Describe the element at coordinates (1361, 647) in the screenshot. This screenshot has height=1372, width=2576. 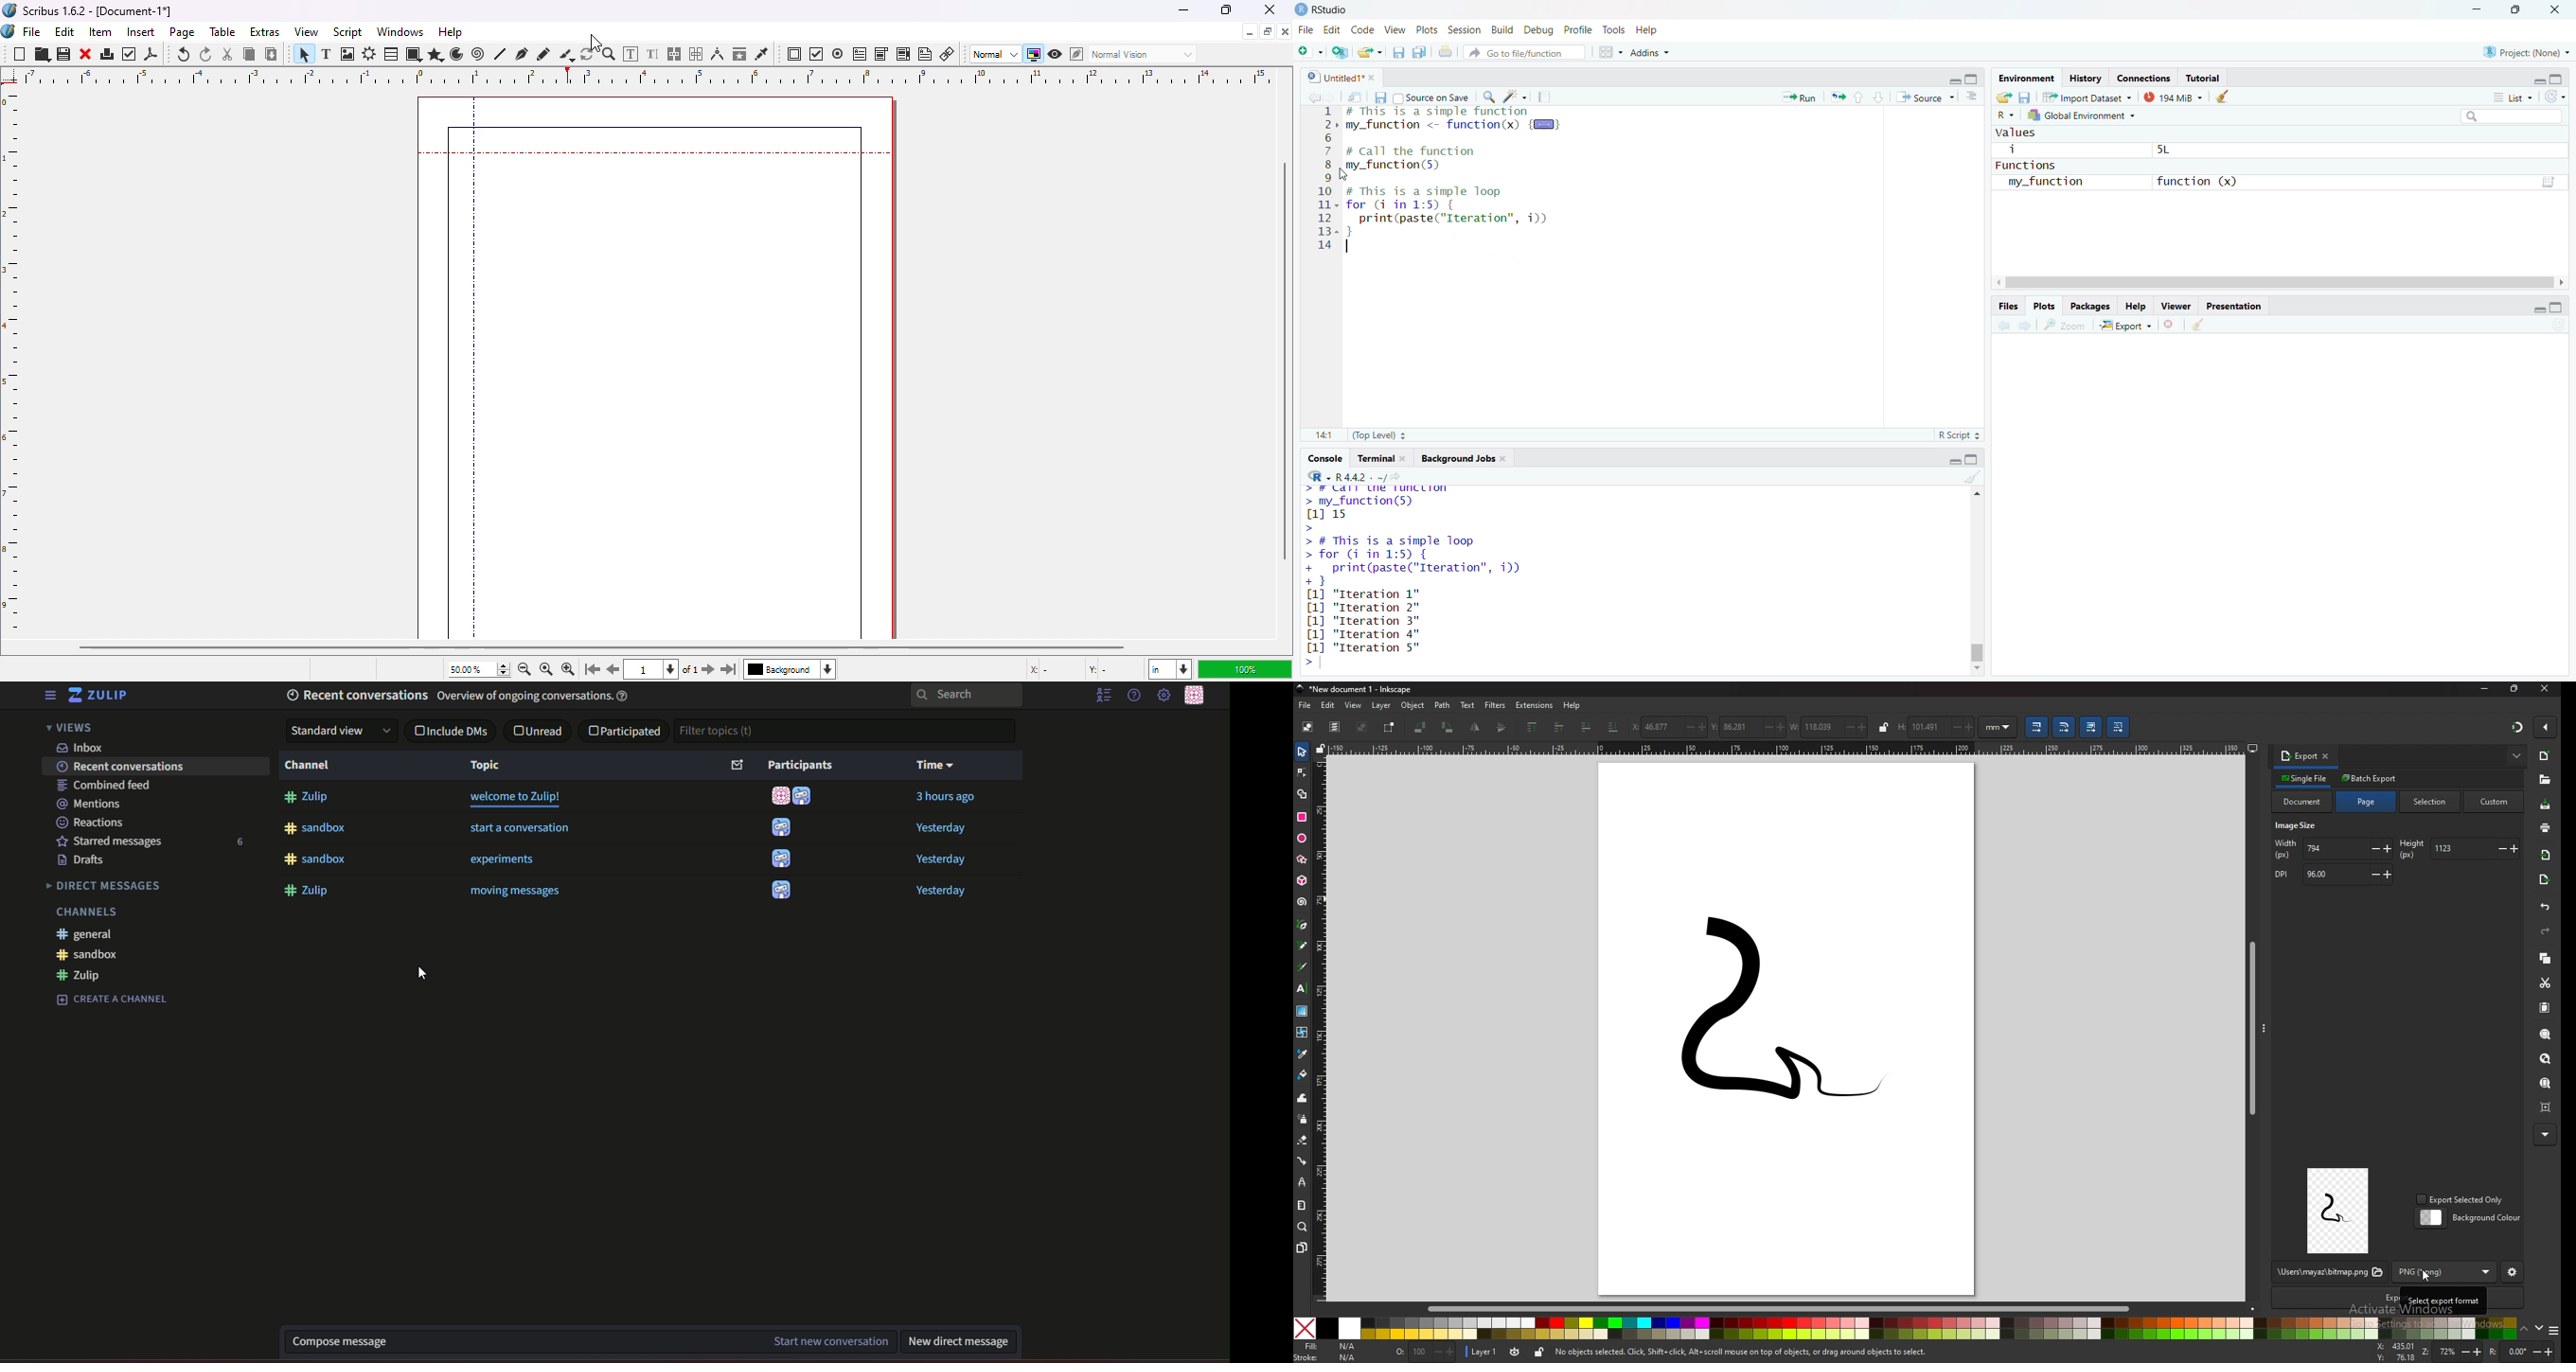
I see `[1] "Iteration 5"` at that location.